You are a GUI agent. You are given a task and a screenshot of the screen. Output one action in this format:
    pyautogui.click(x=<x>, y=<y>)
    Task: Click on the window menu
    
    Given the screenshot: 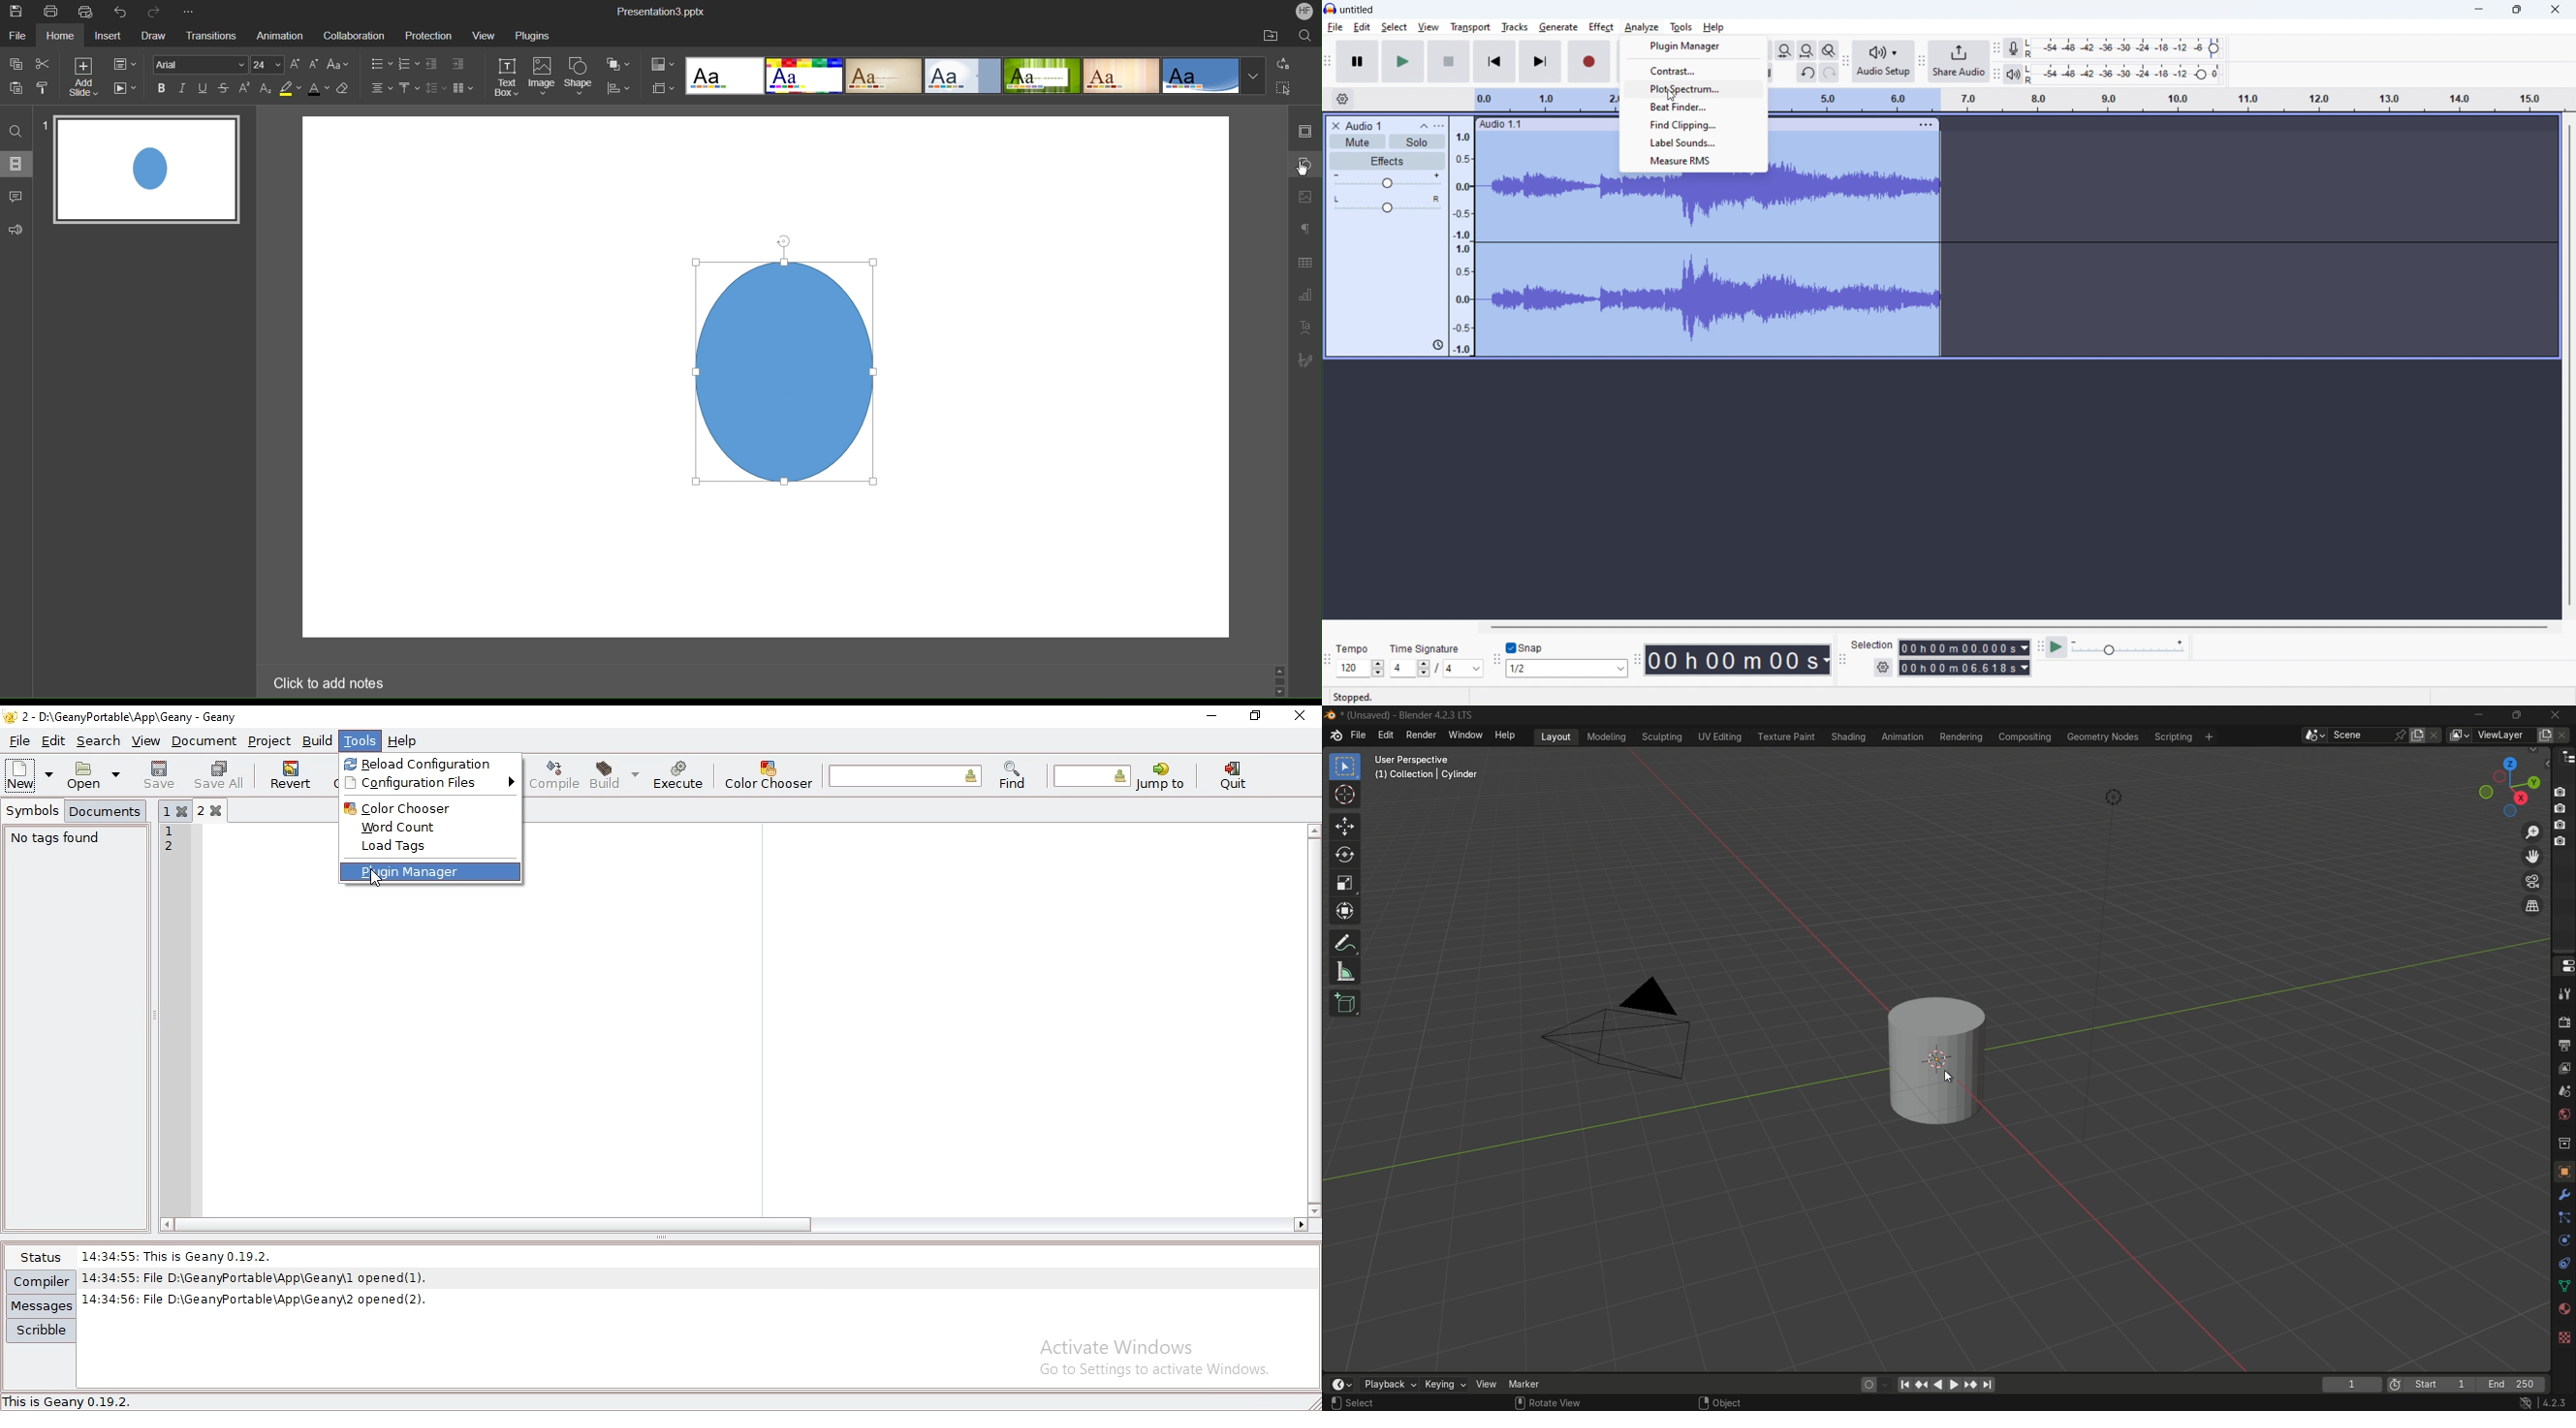 What is the action you would take?
    pyautogui.click(x=1466, y=736)
    